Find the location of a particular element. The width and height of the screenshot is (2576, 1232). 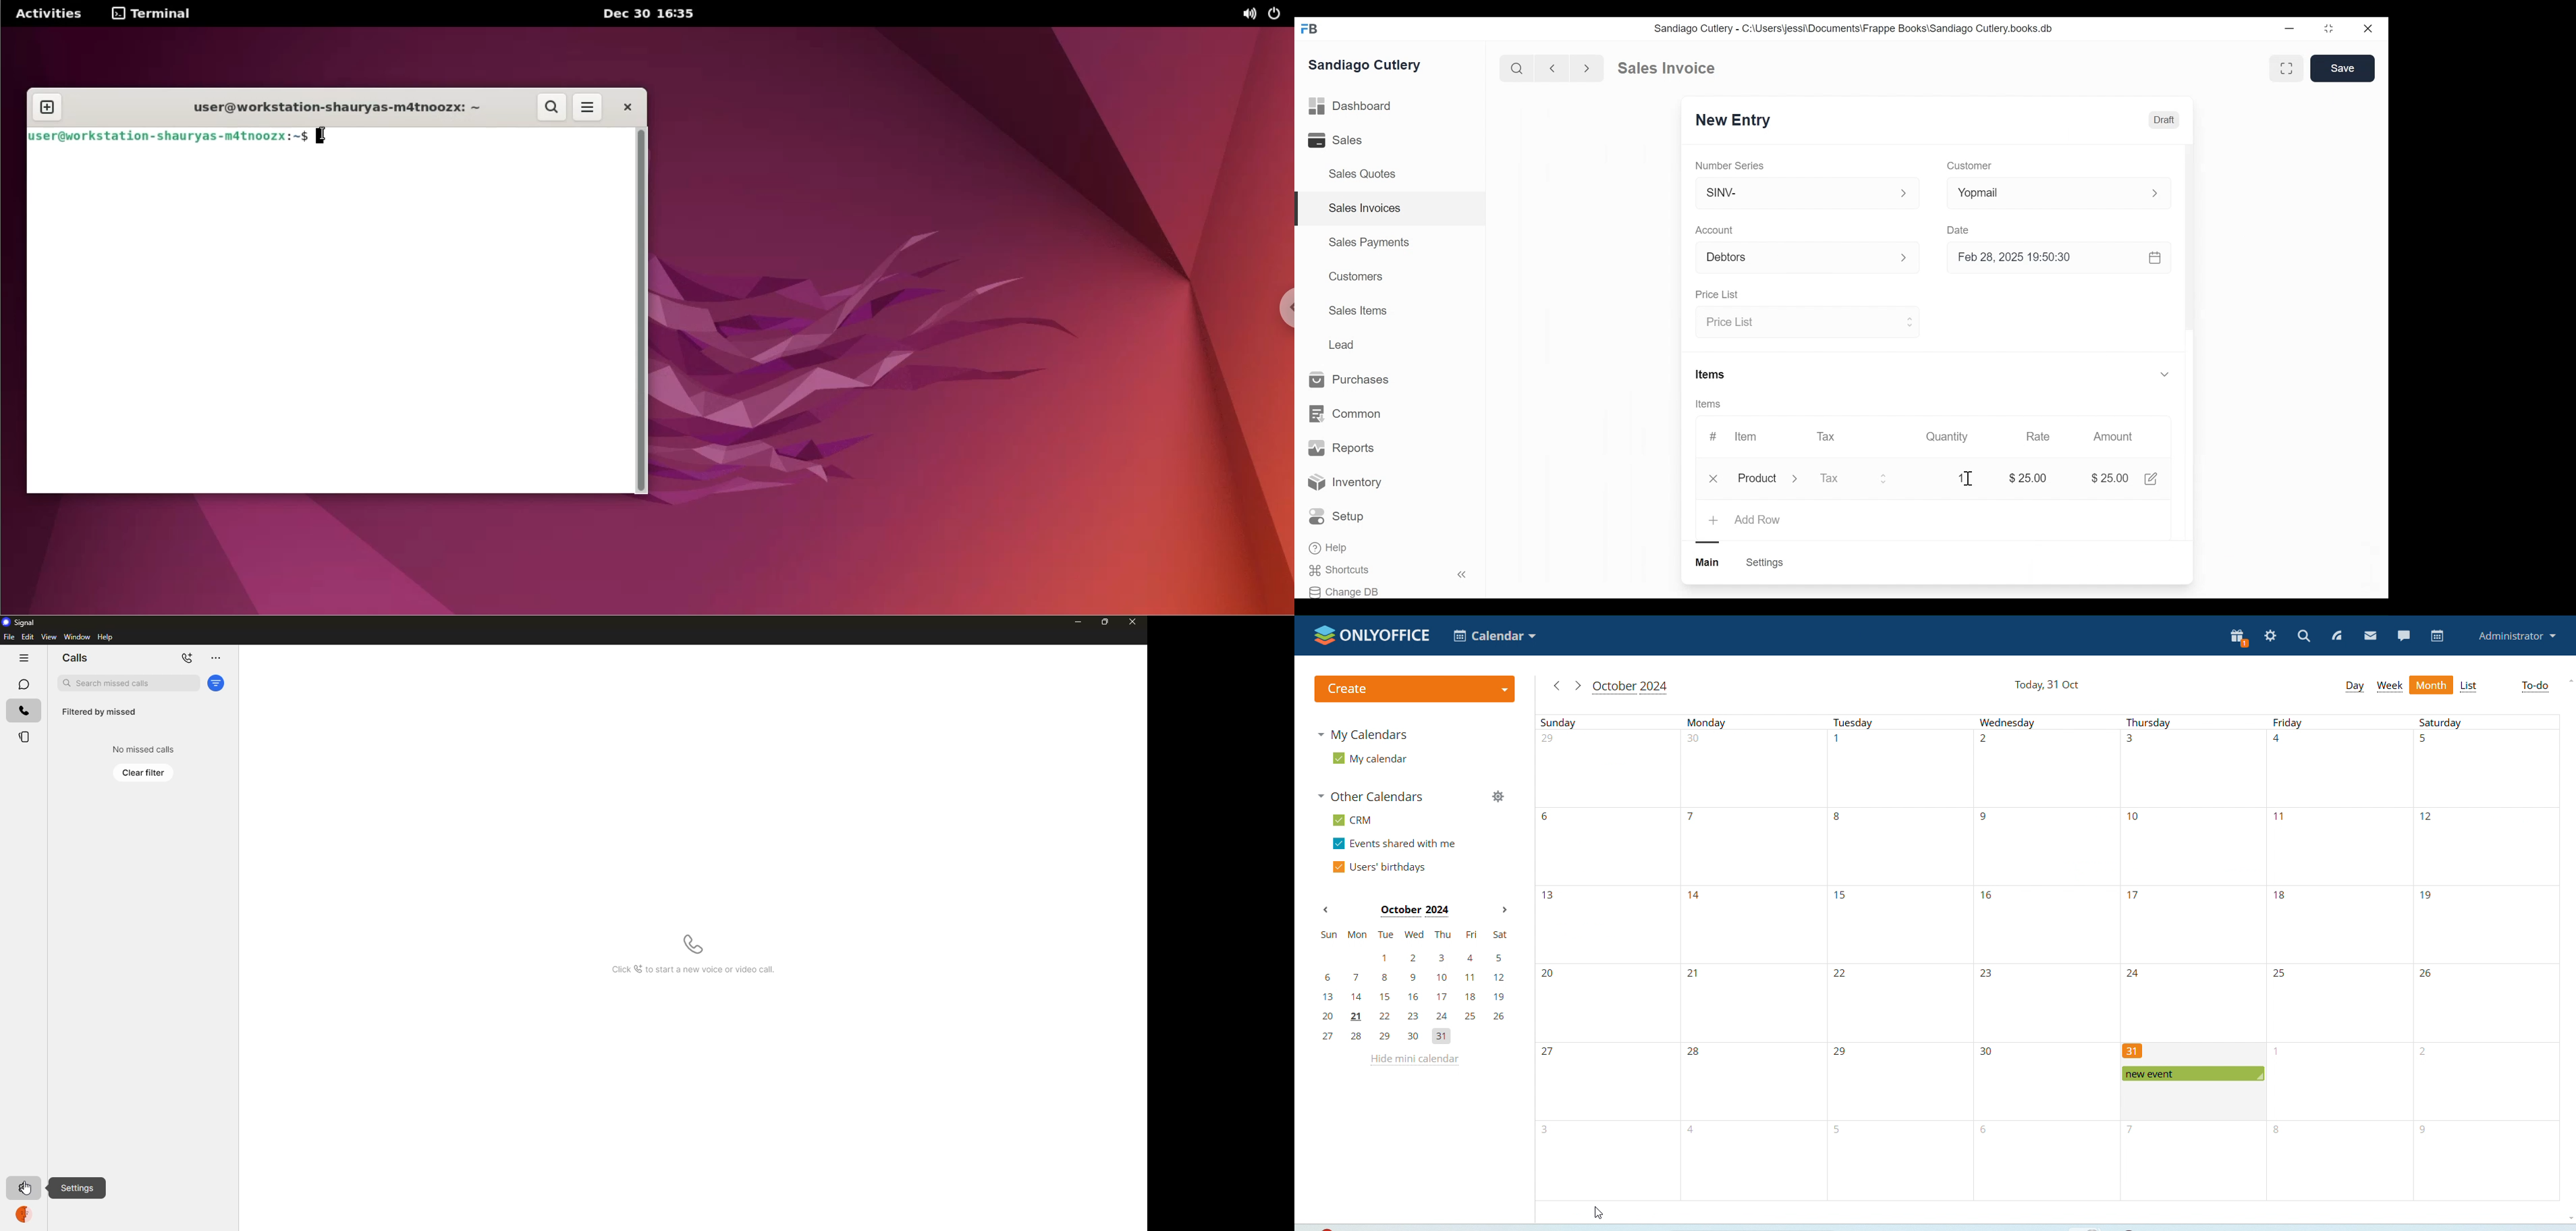

product is located at coordinates (1757, 480).